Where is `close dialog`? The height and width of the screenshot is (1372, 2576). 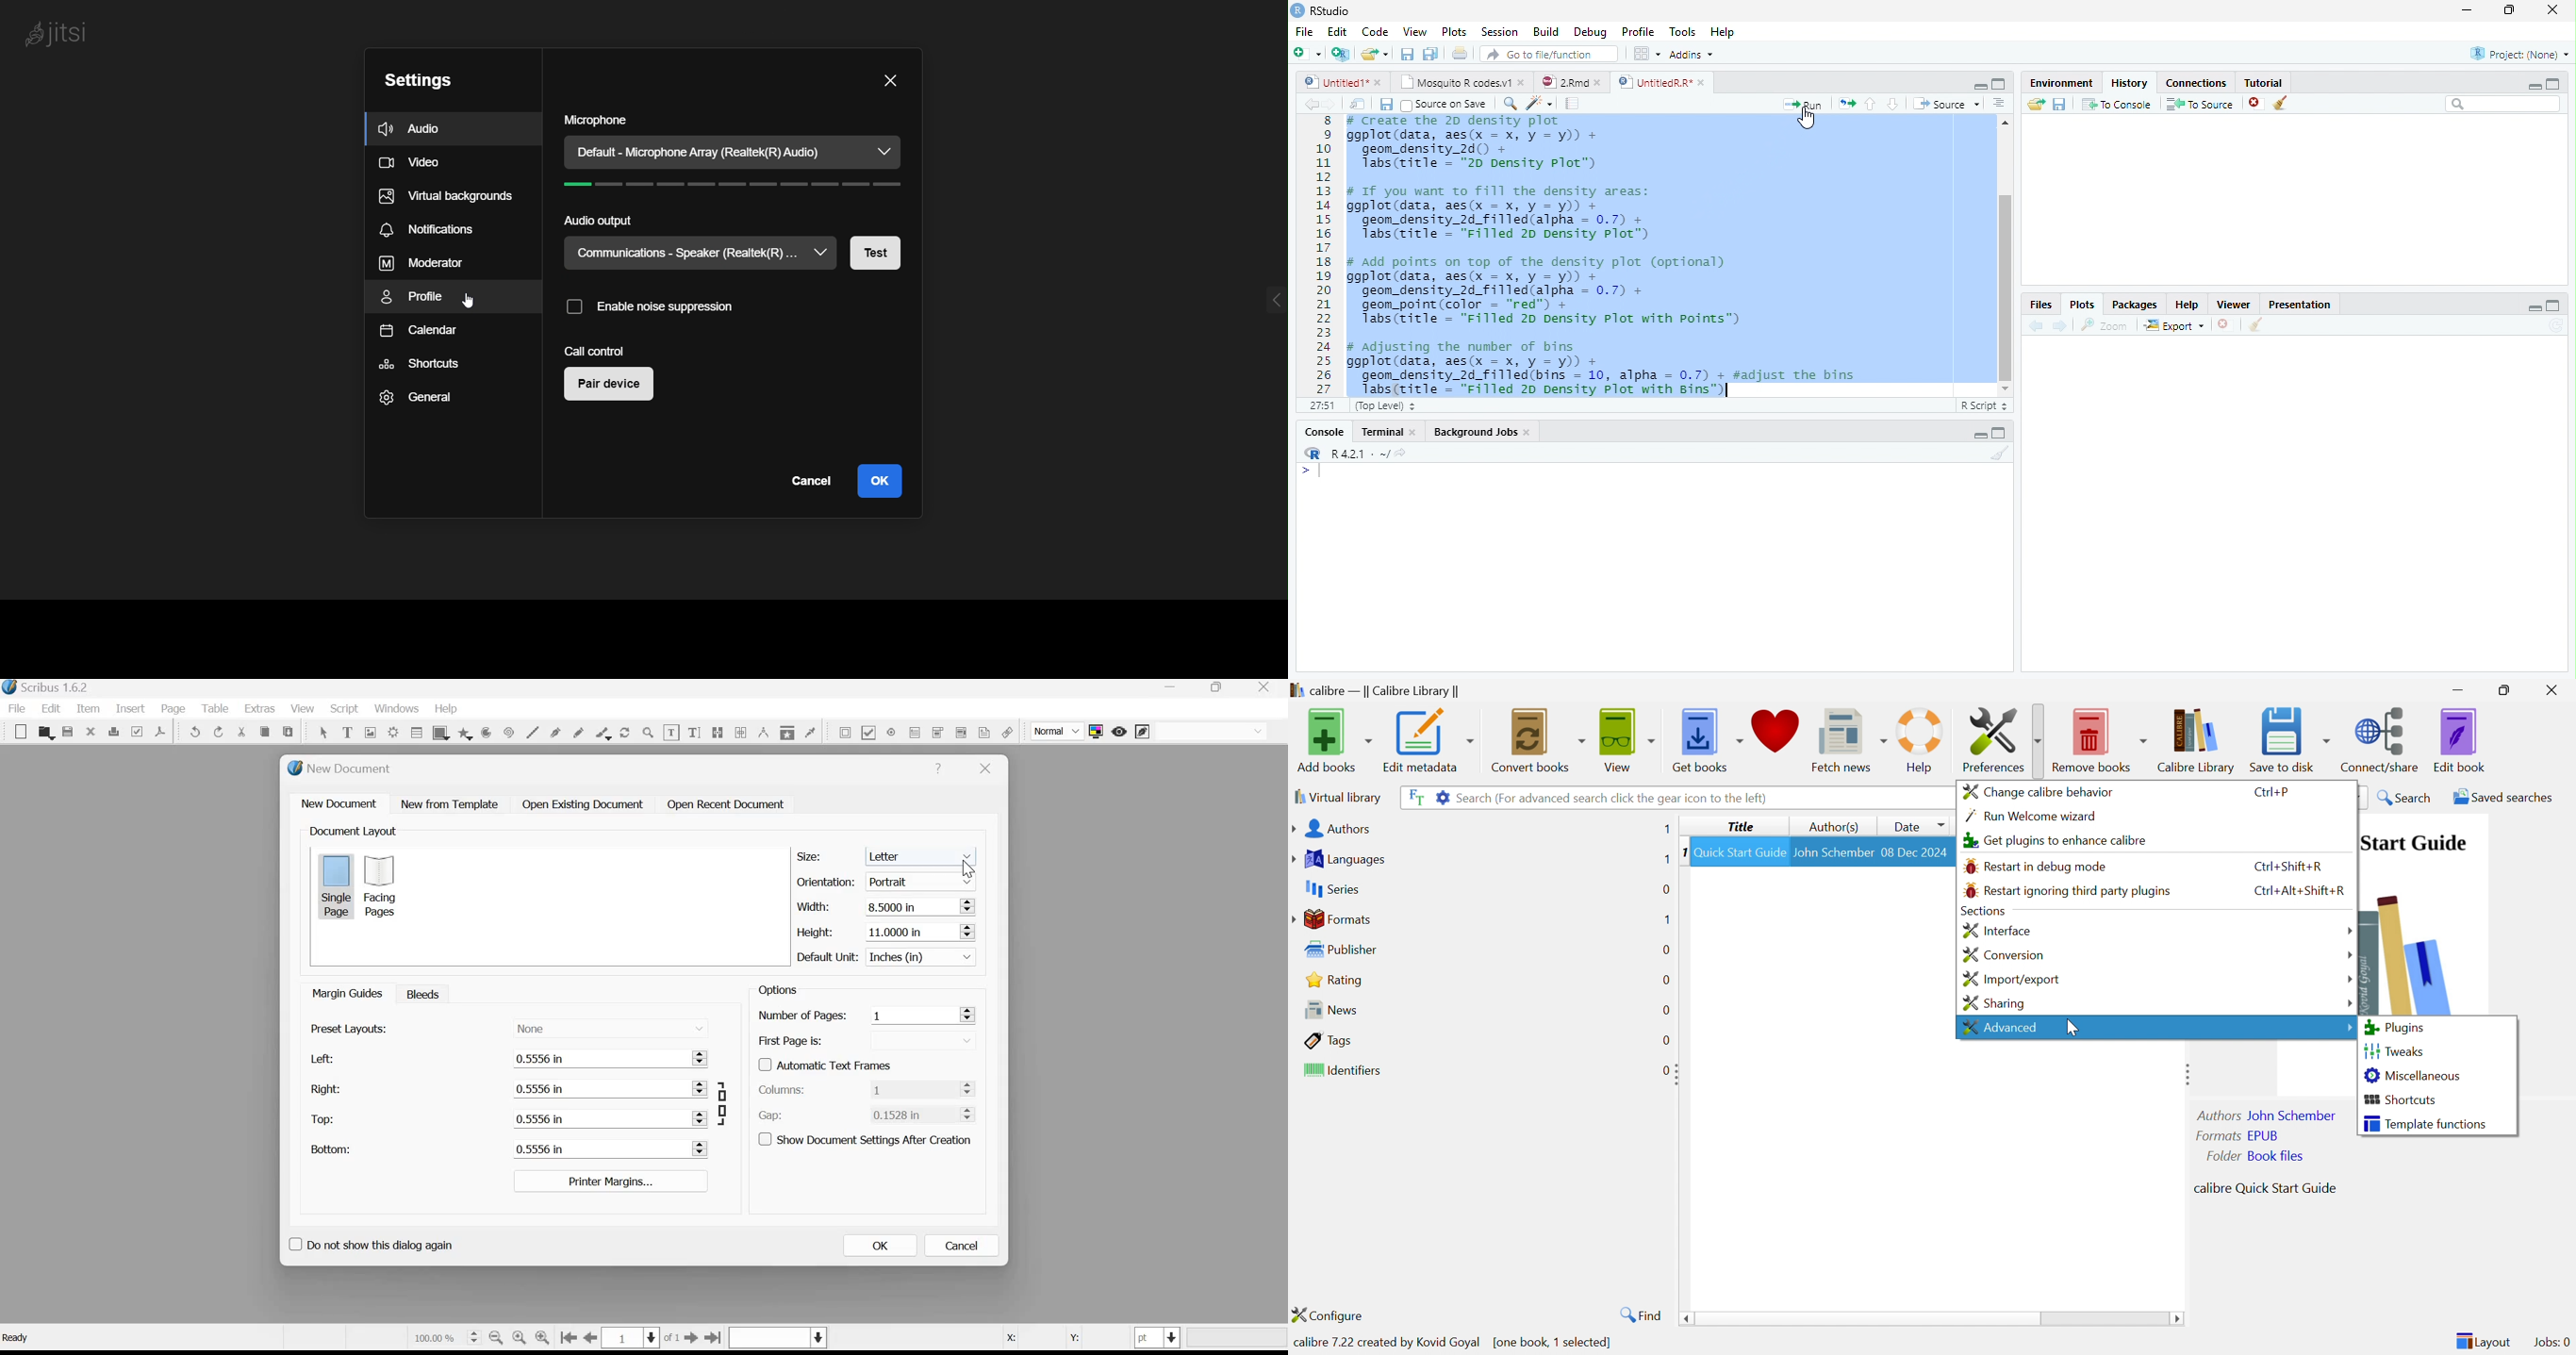 close dialog is located at coordinates (890, 81).